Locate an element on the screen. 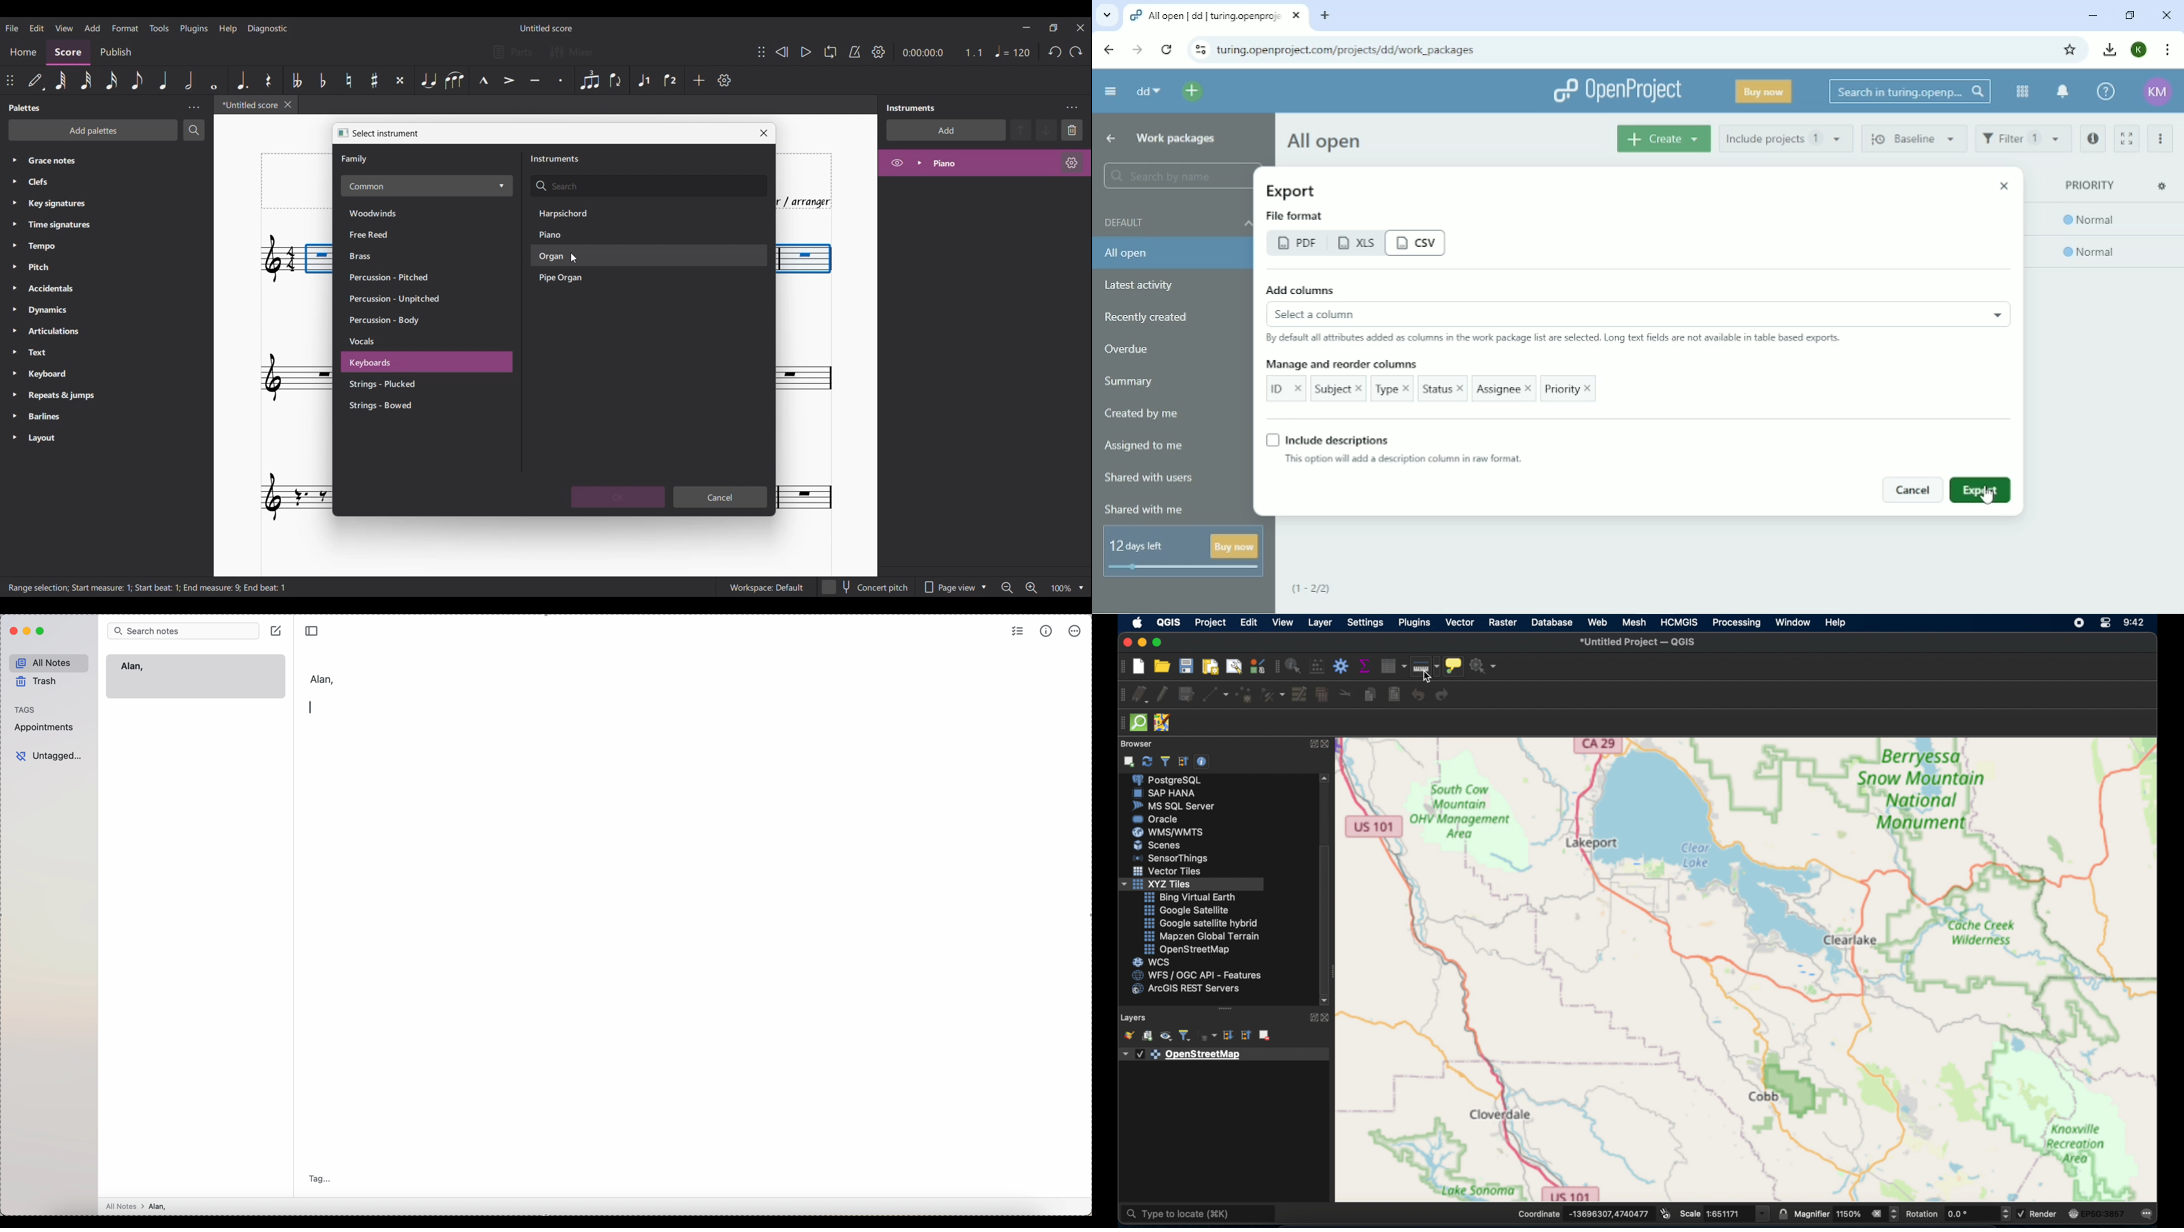  Home section is located at coordinates (24, 51).